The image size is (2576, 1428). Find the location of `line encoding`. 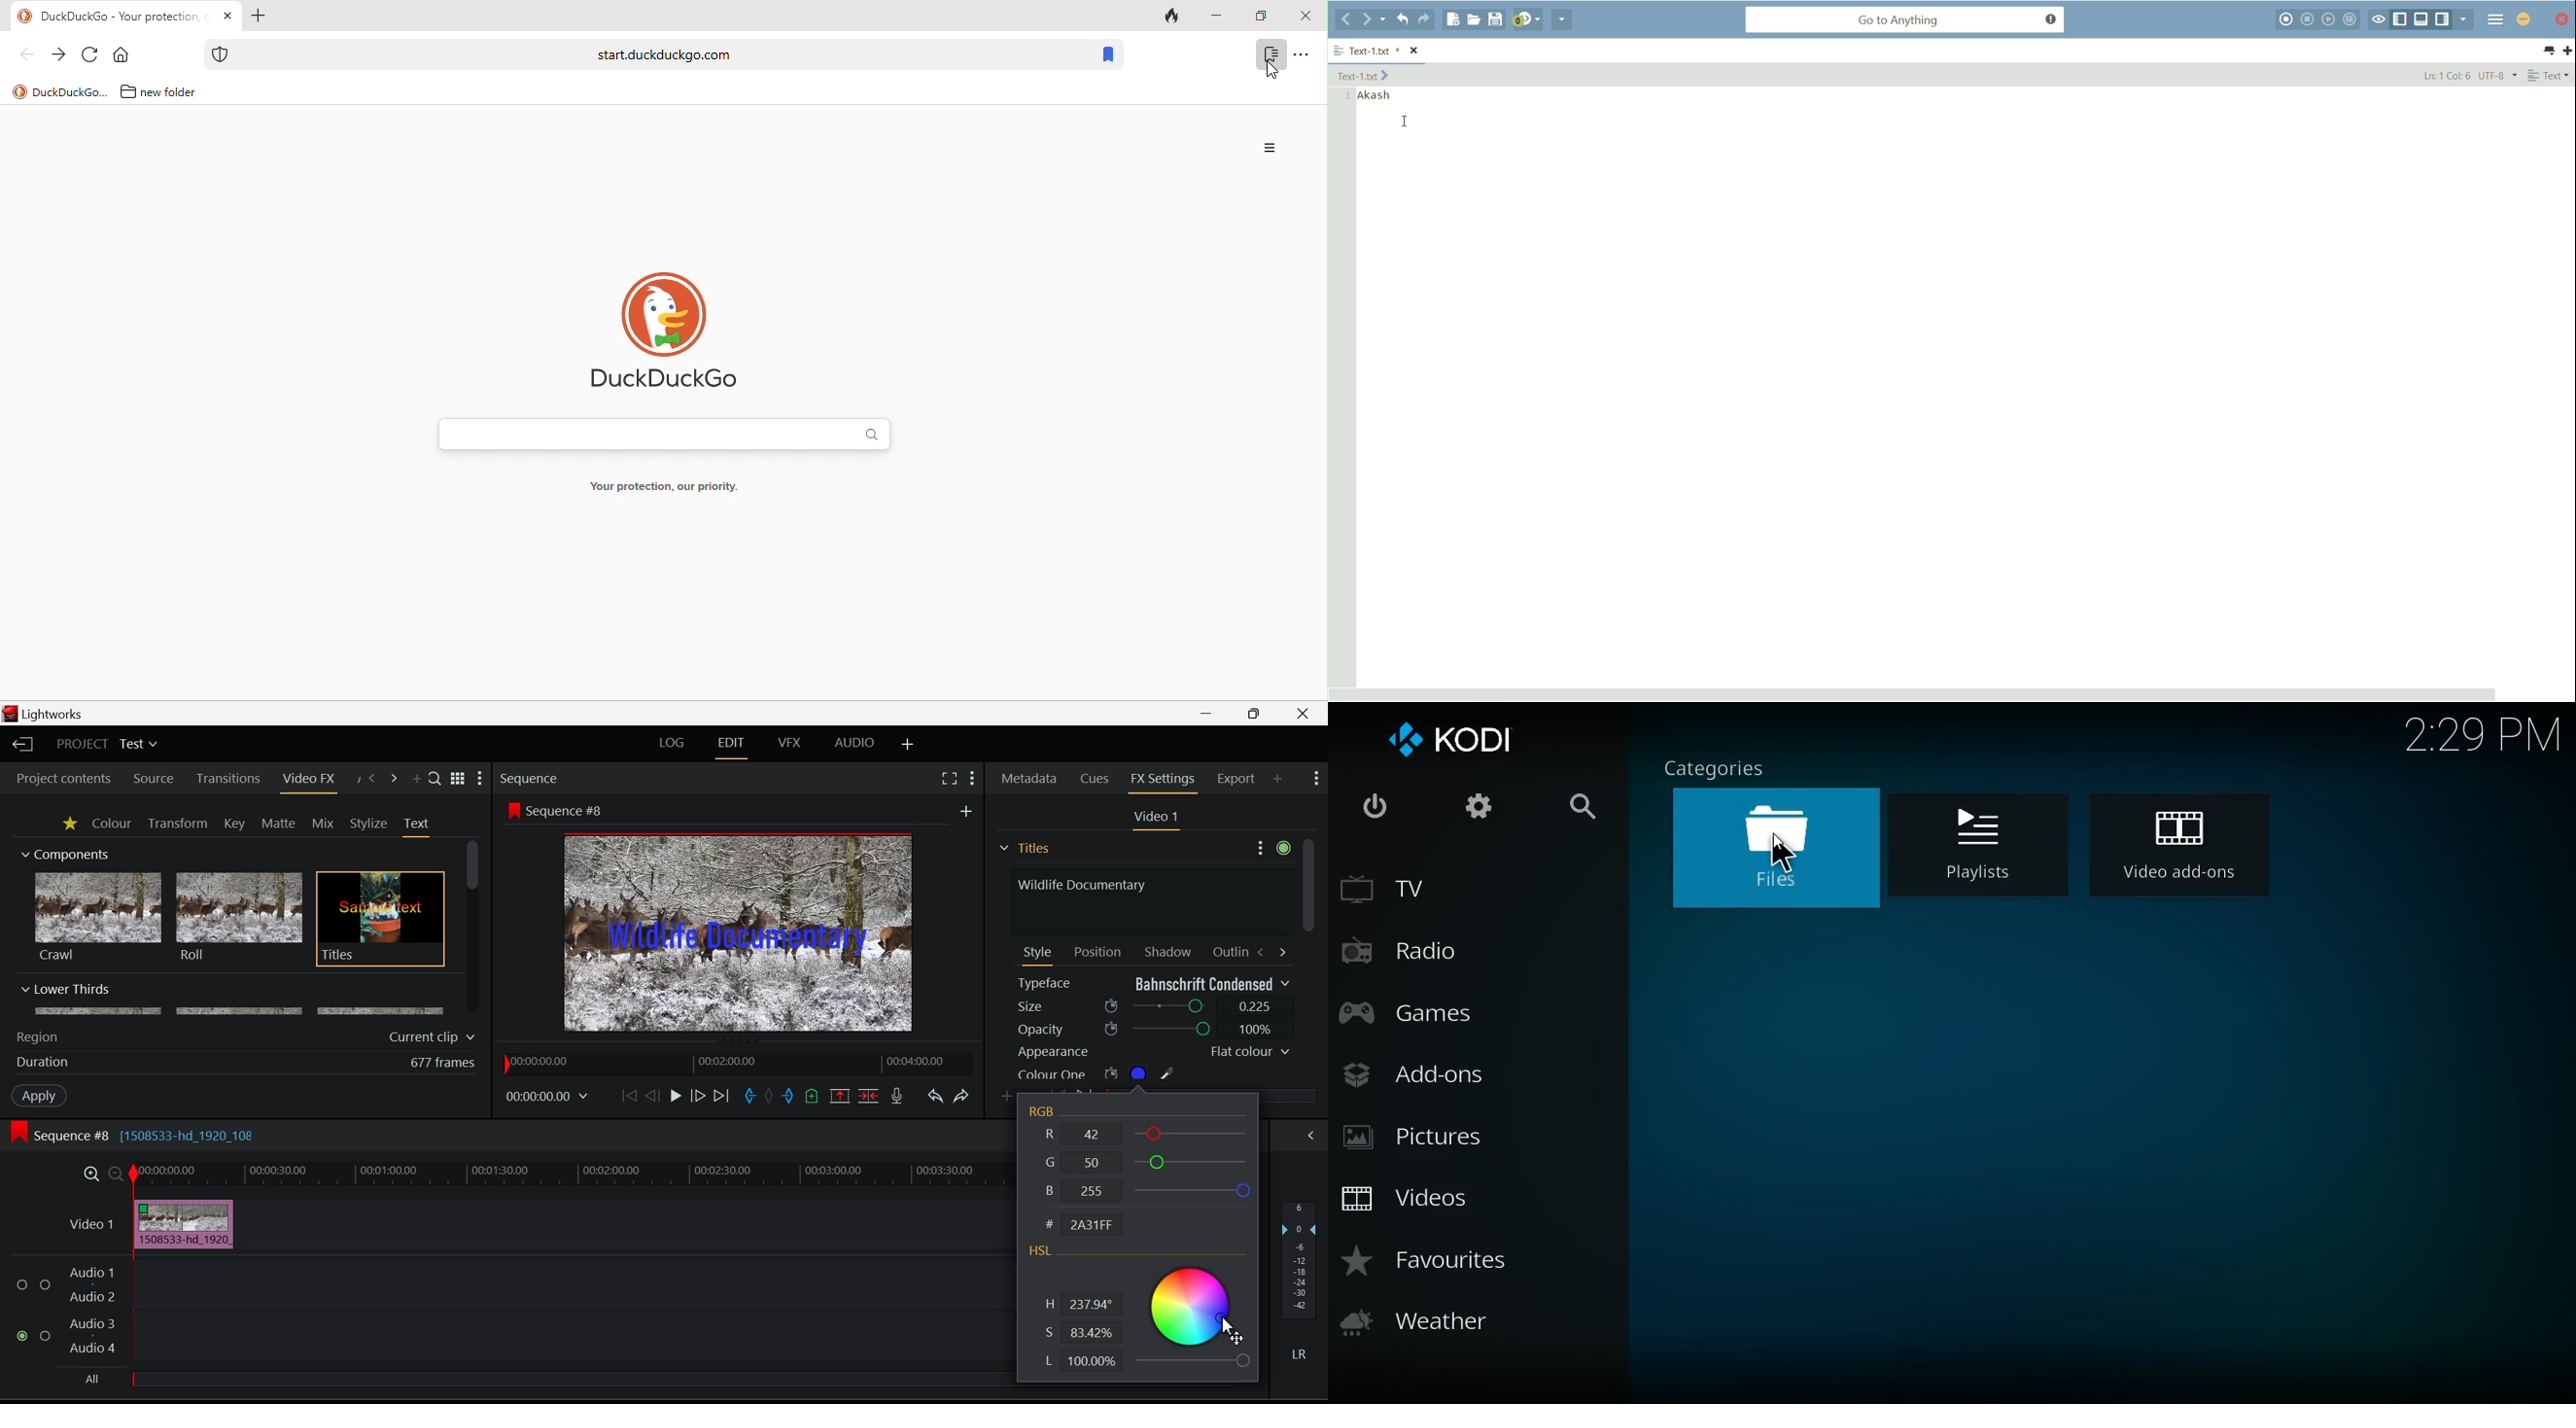

line encoding is located at coordinates (2500, 75).